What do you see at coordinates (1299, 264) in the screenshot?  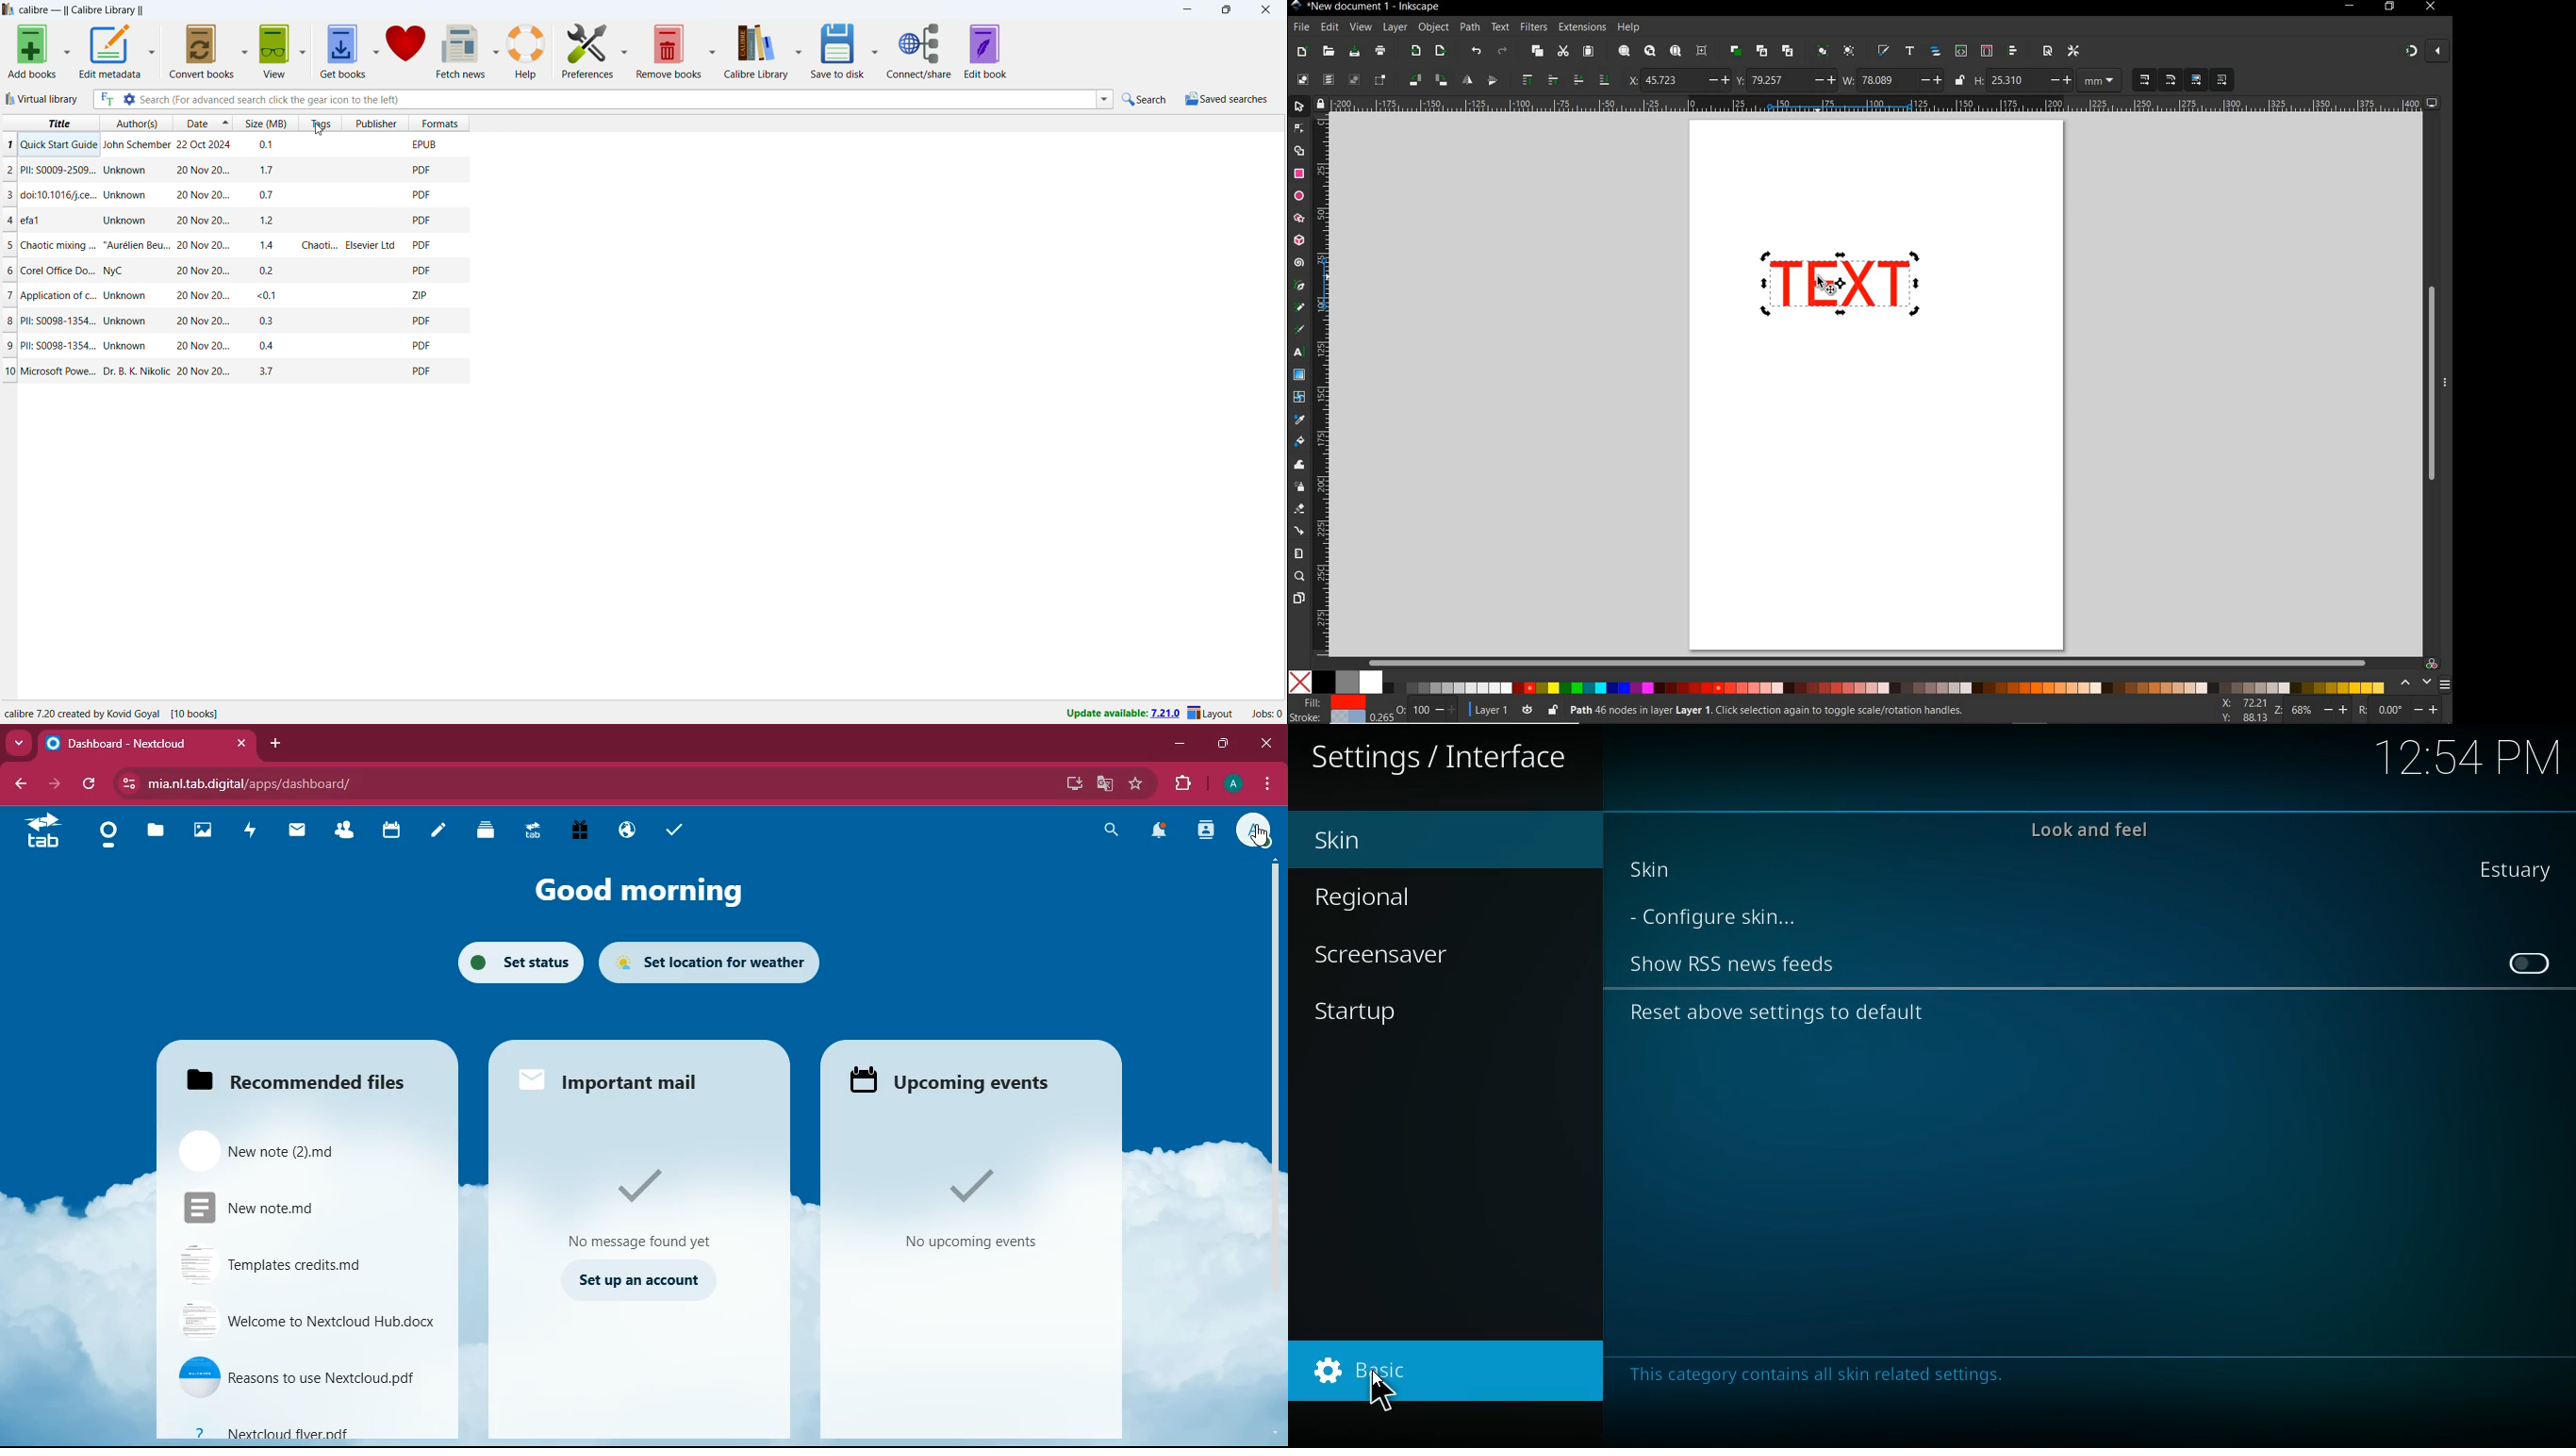 I see `SPIRAL TOOL` at bounding box center [1299, 264].